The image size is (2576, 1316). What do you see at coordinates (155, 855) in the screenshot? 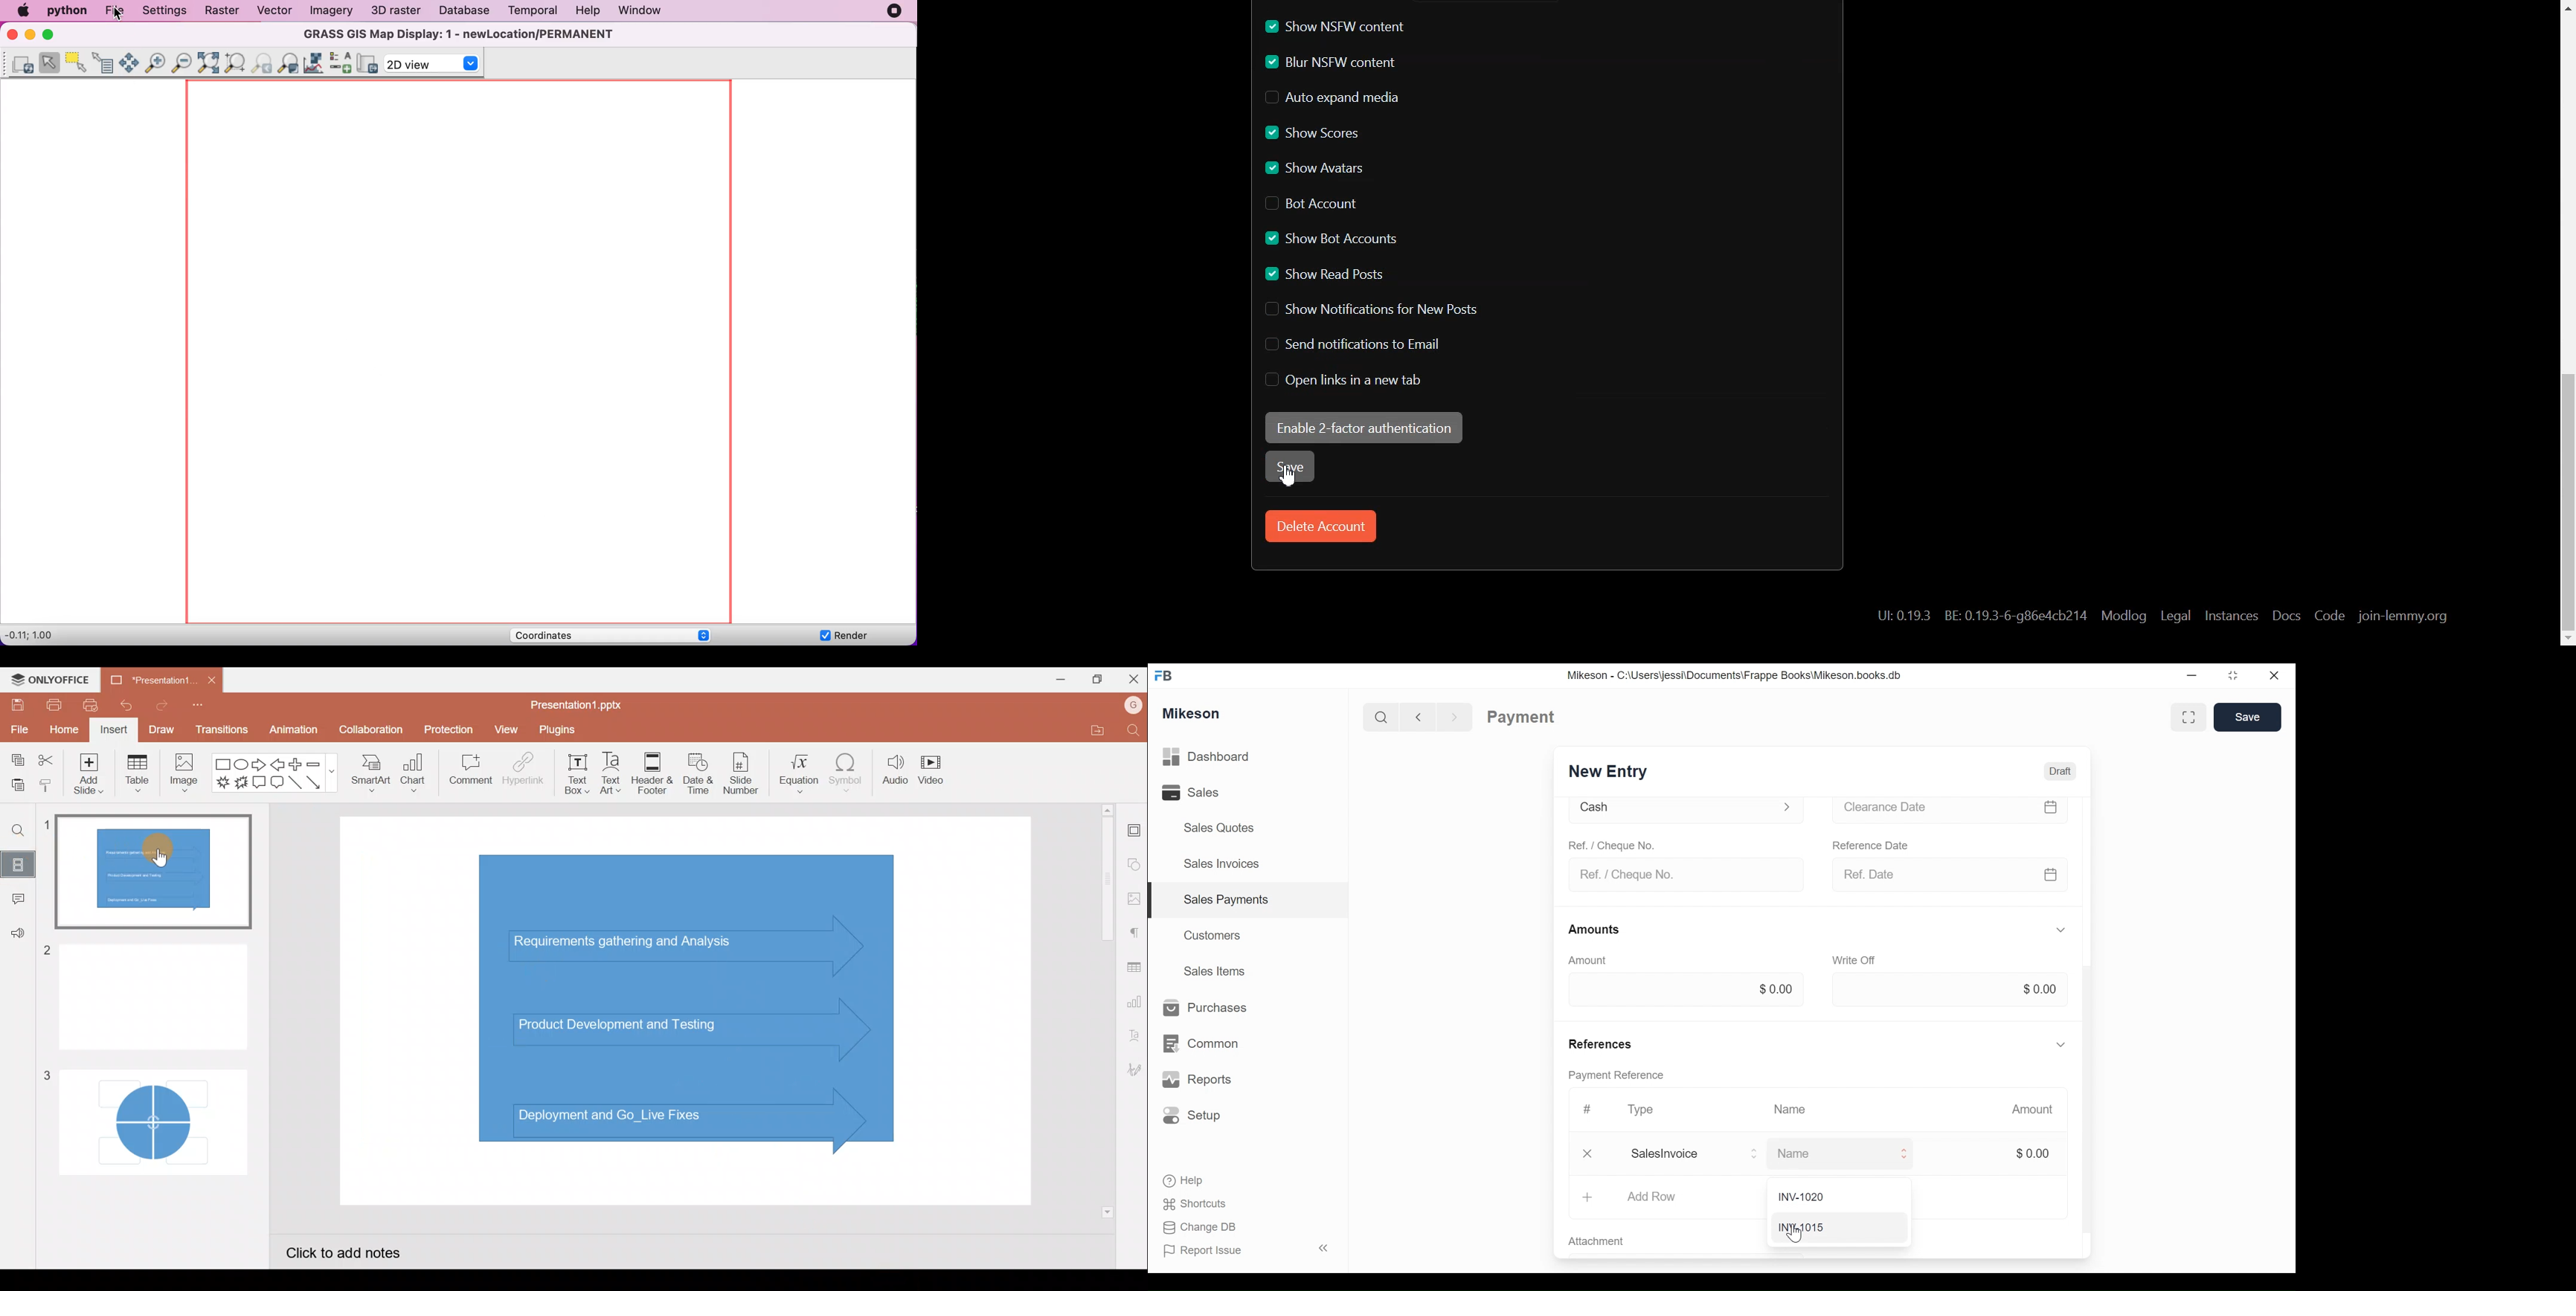
I see `Cursor on slide 1` at bounding box center [155, 855].